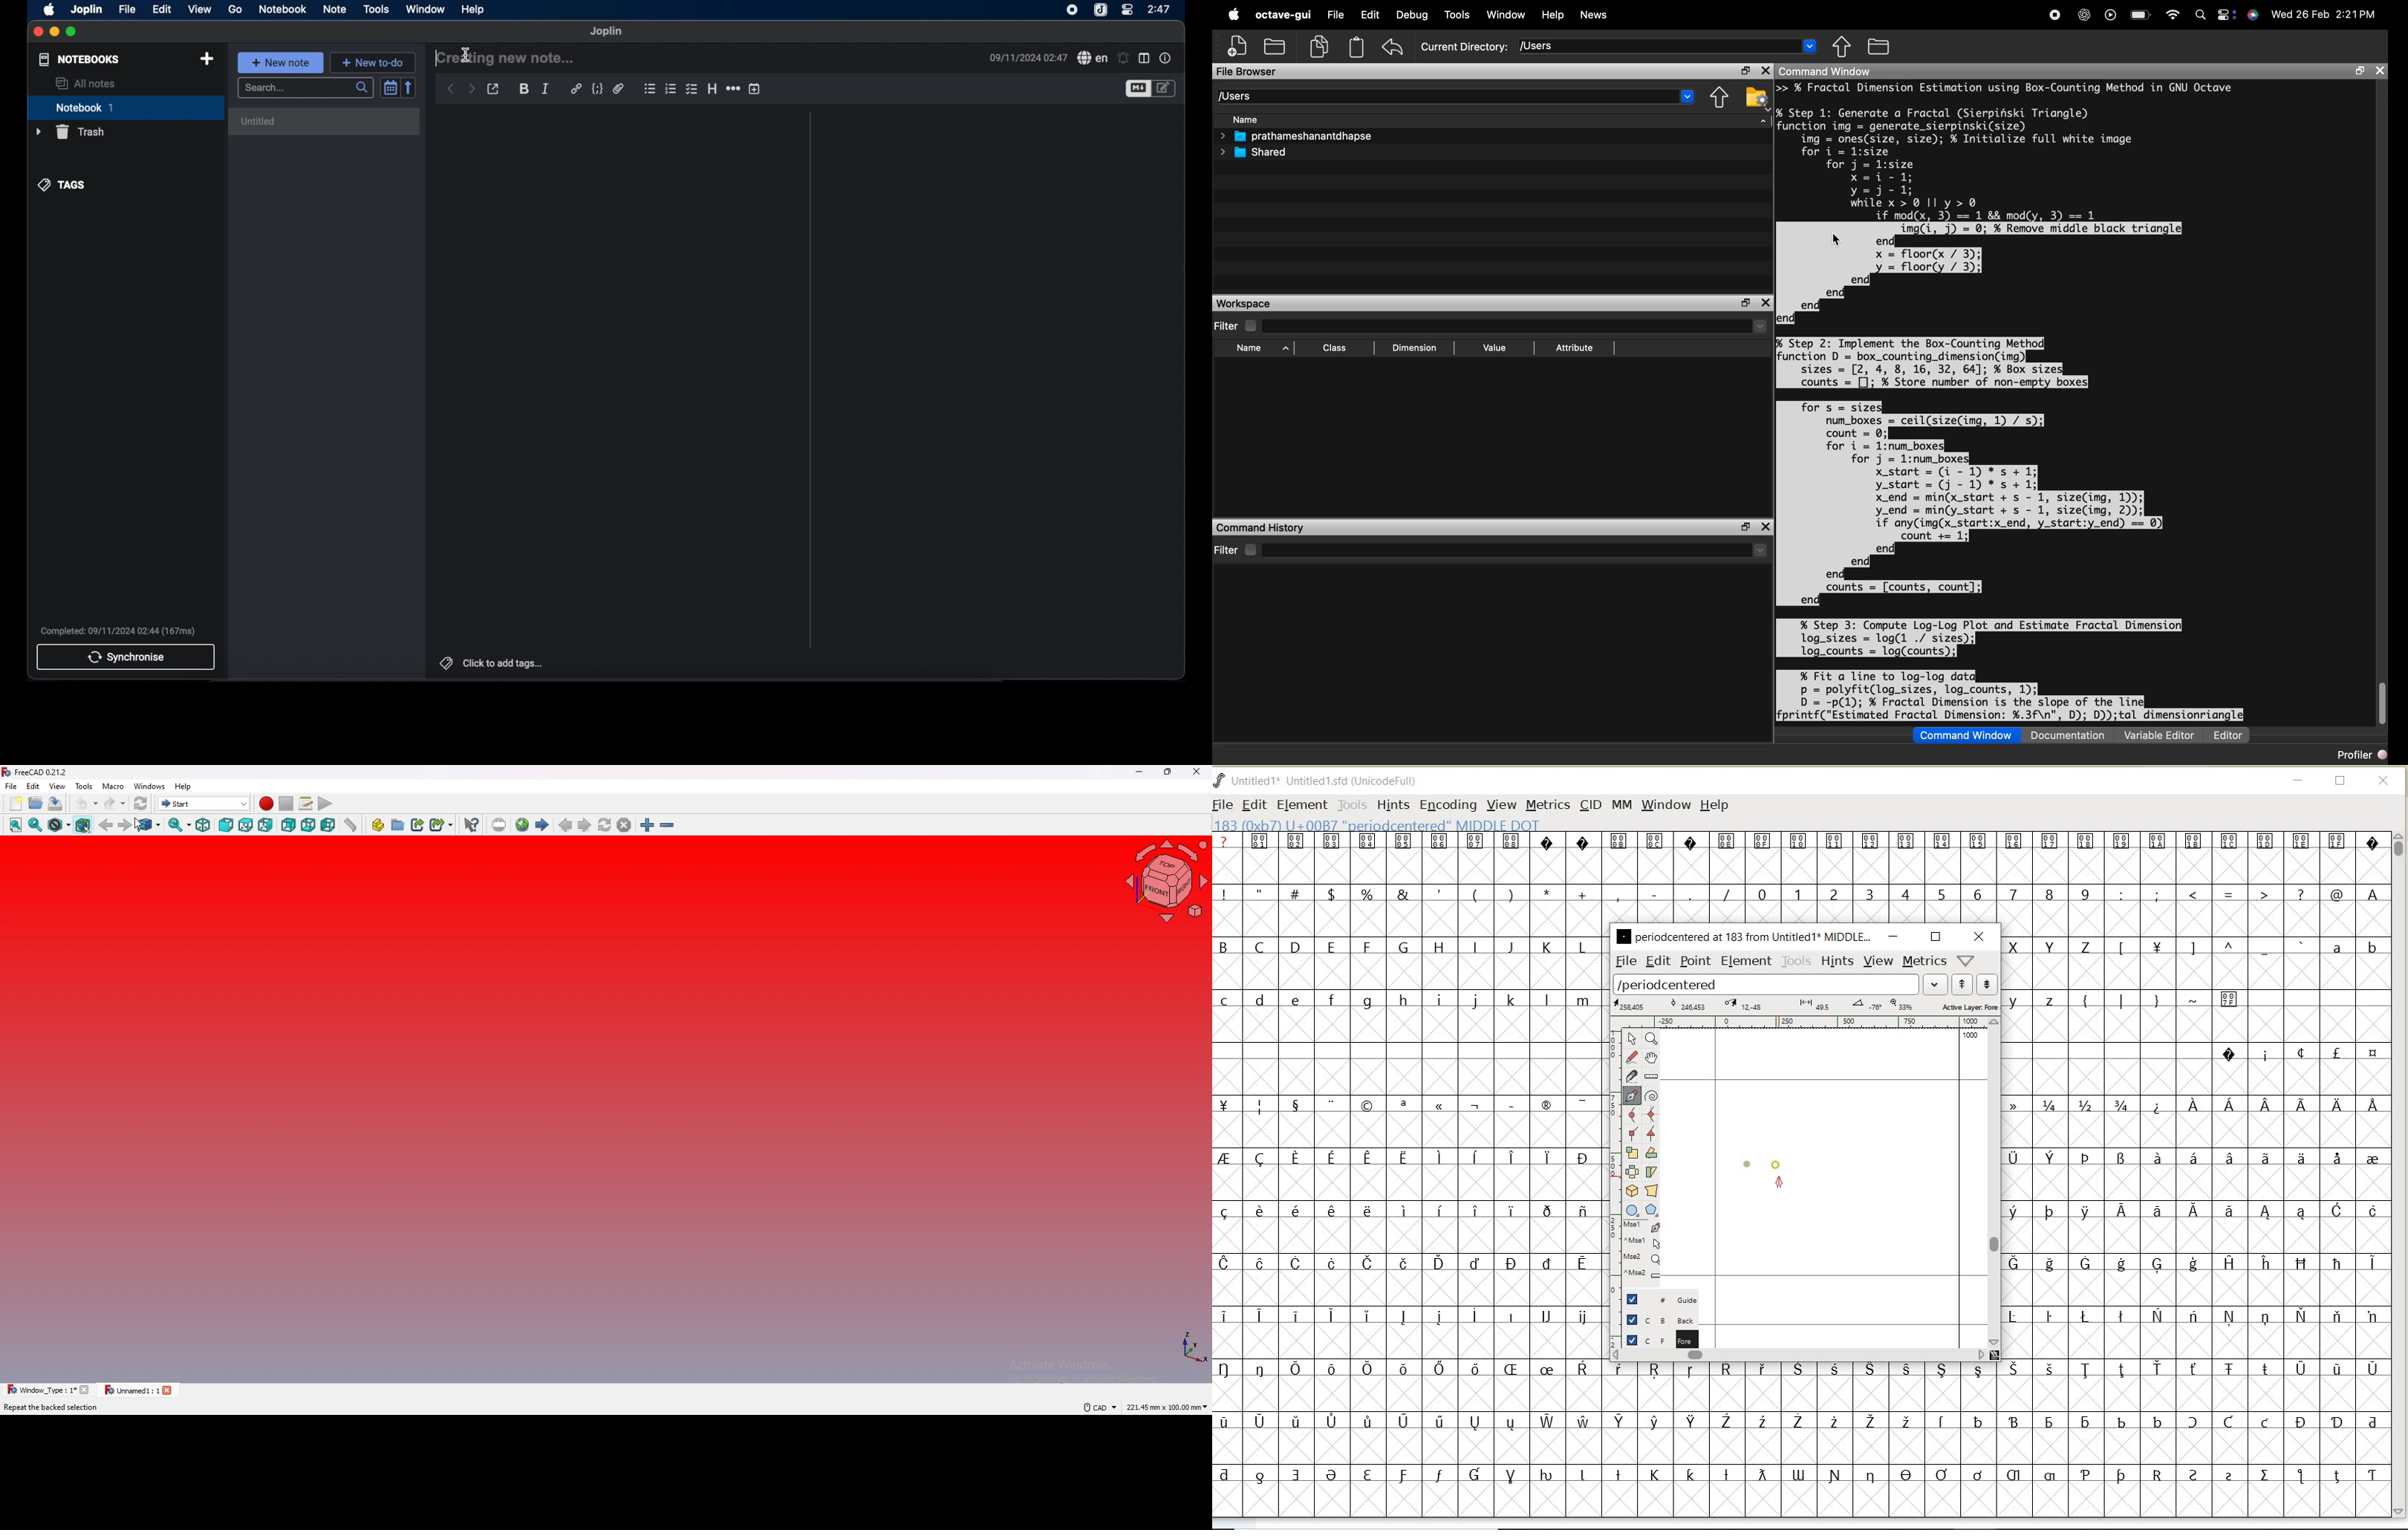 This screenshot has height=1540, width=2408. What do you see at coordinates (72, 132) in the screenshot?
I see `trash` at bounding box center [72, 132].